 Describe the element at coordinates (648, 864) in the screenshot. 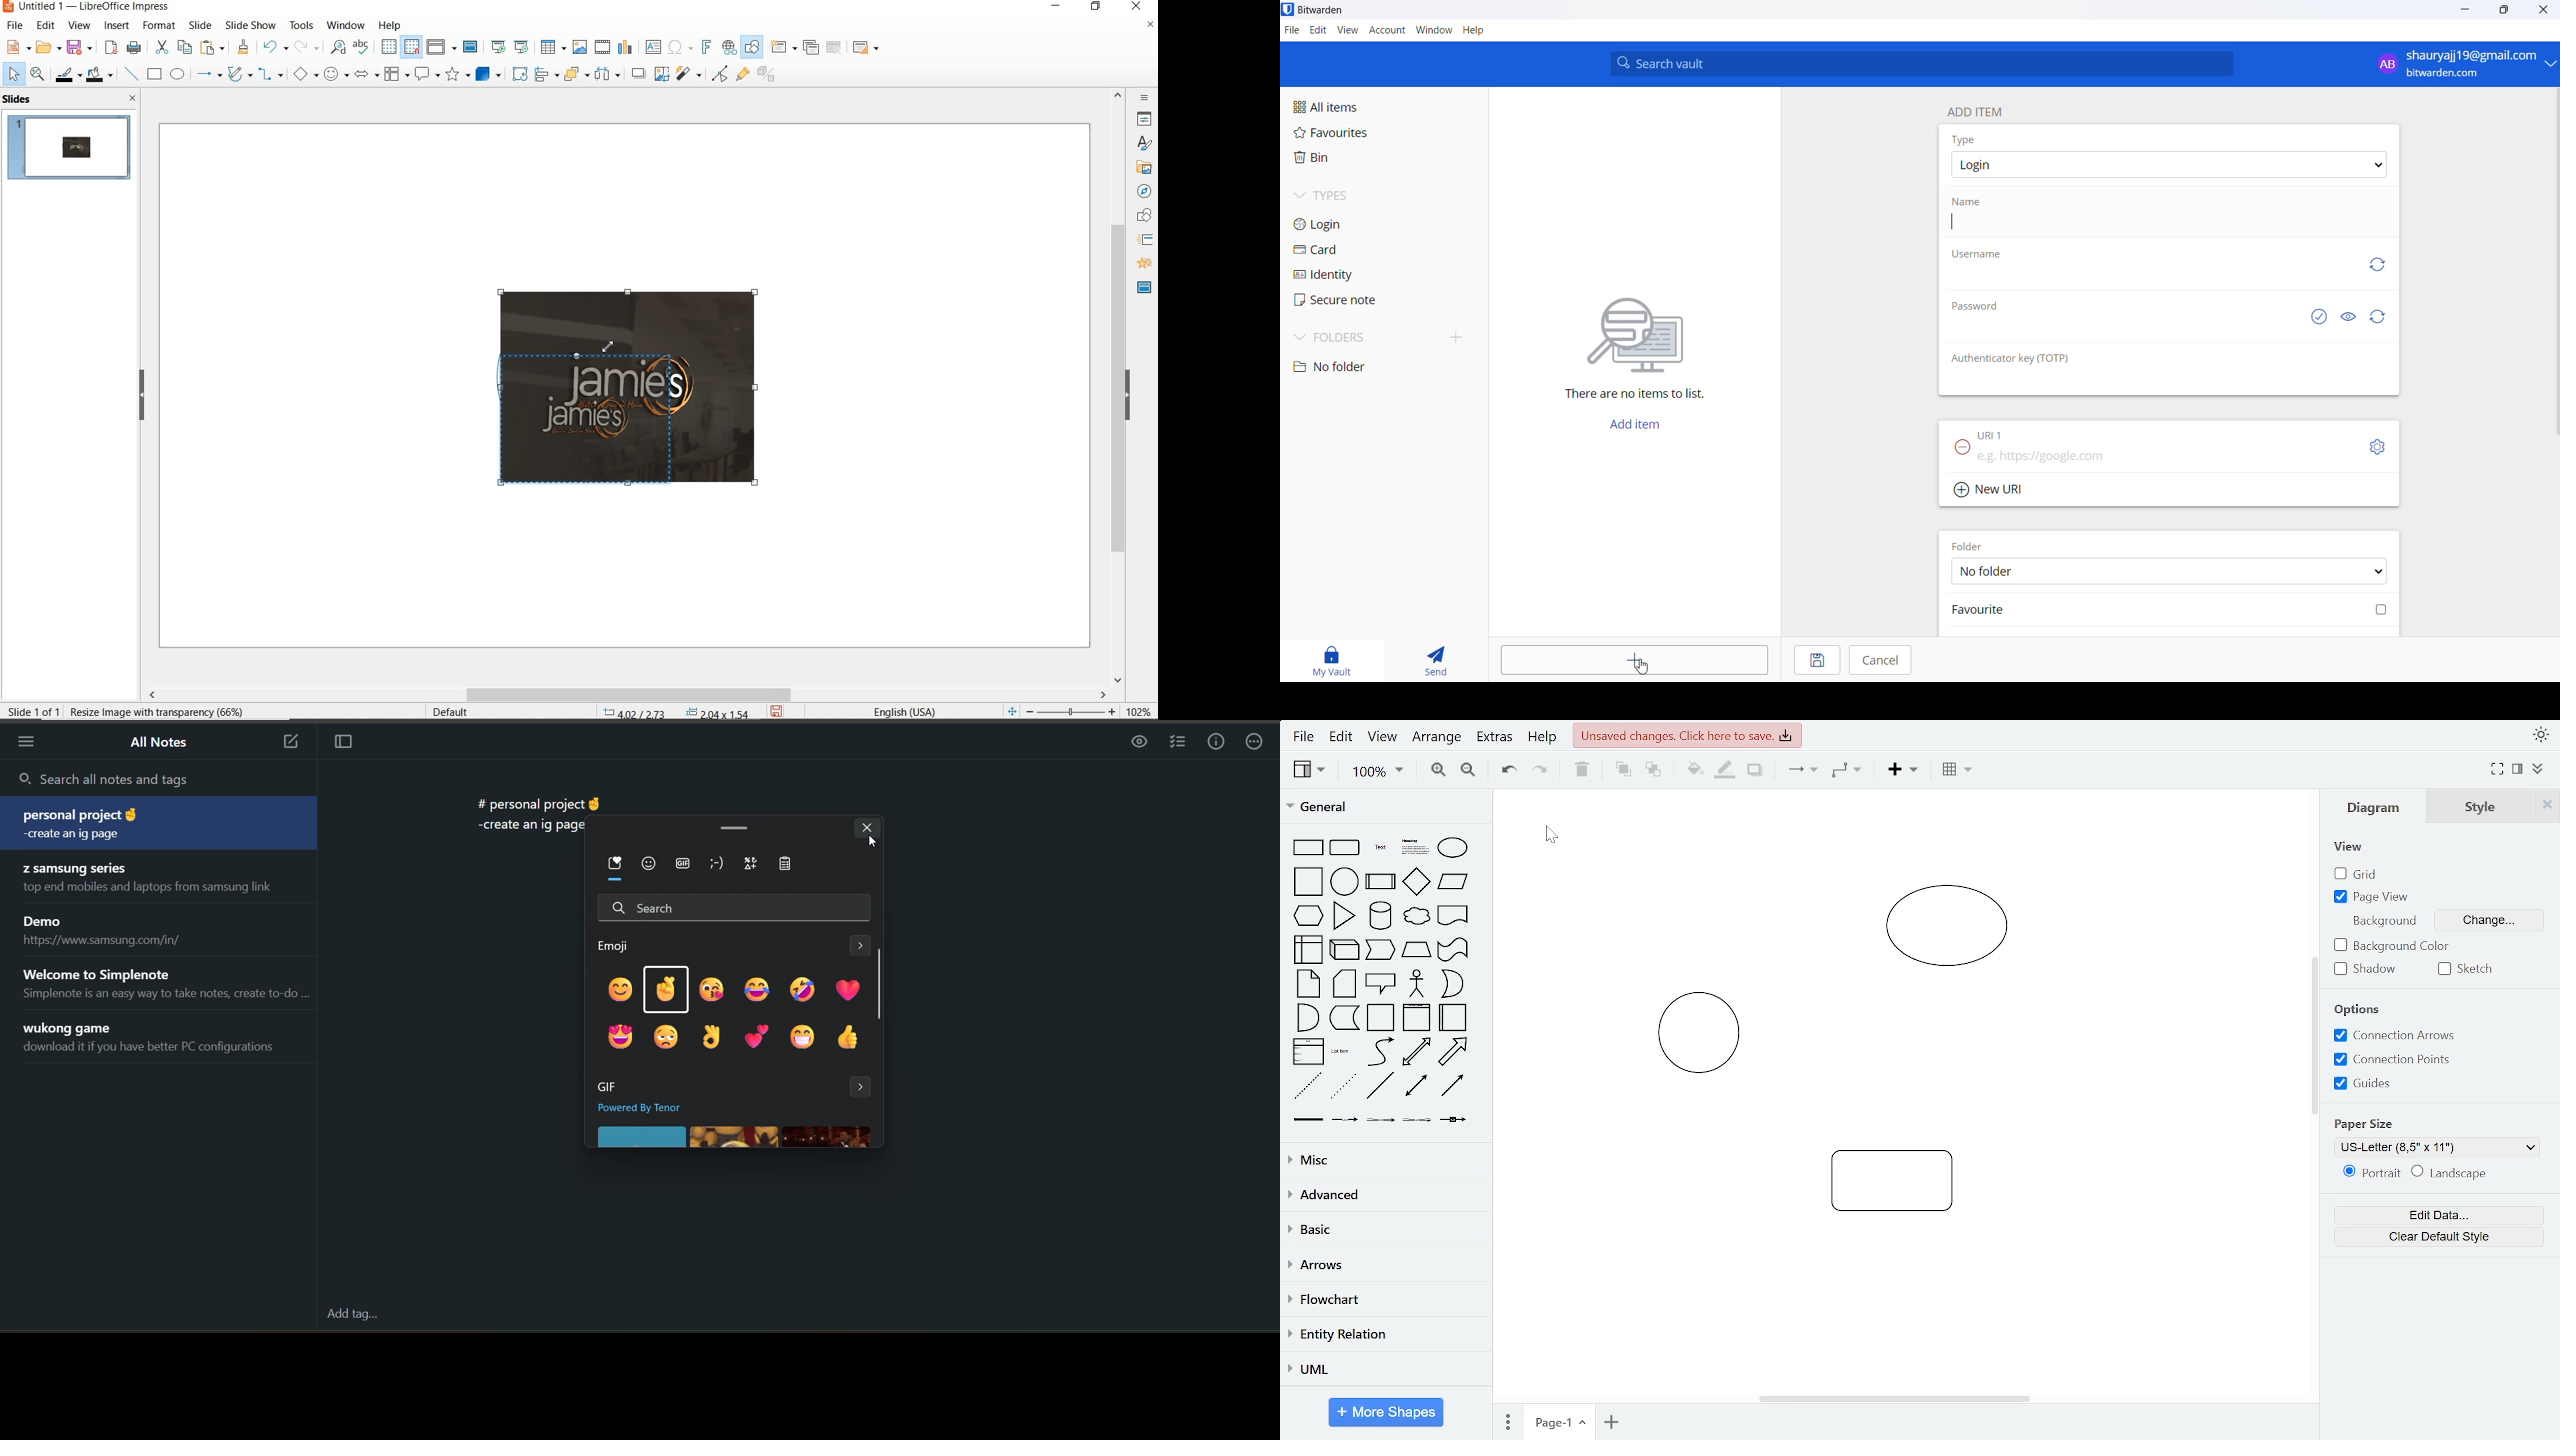

I see `emoji` at that location.